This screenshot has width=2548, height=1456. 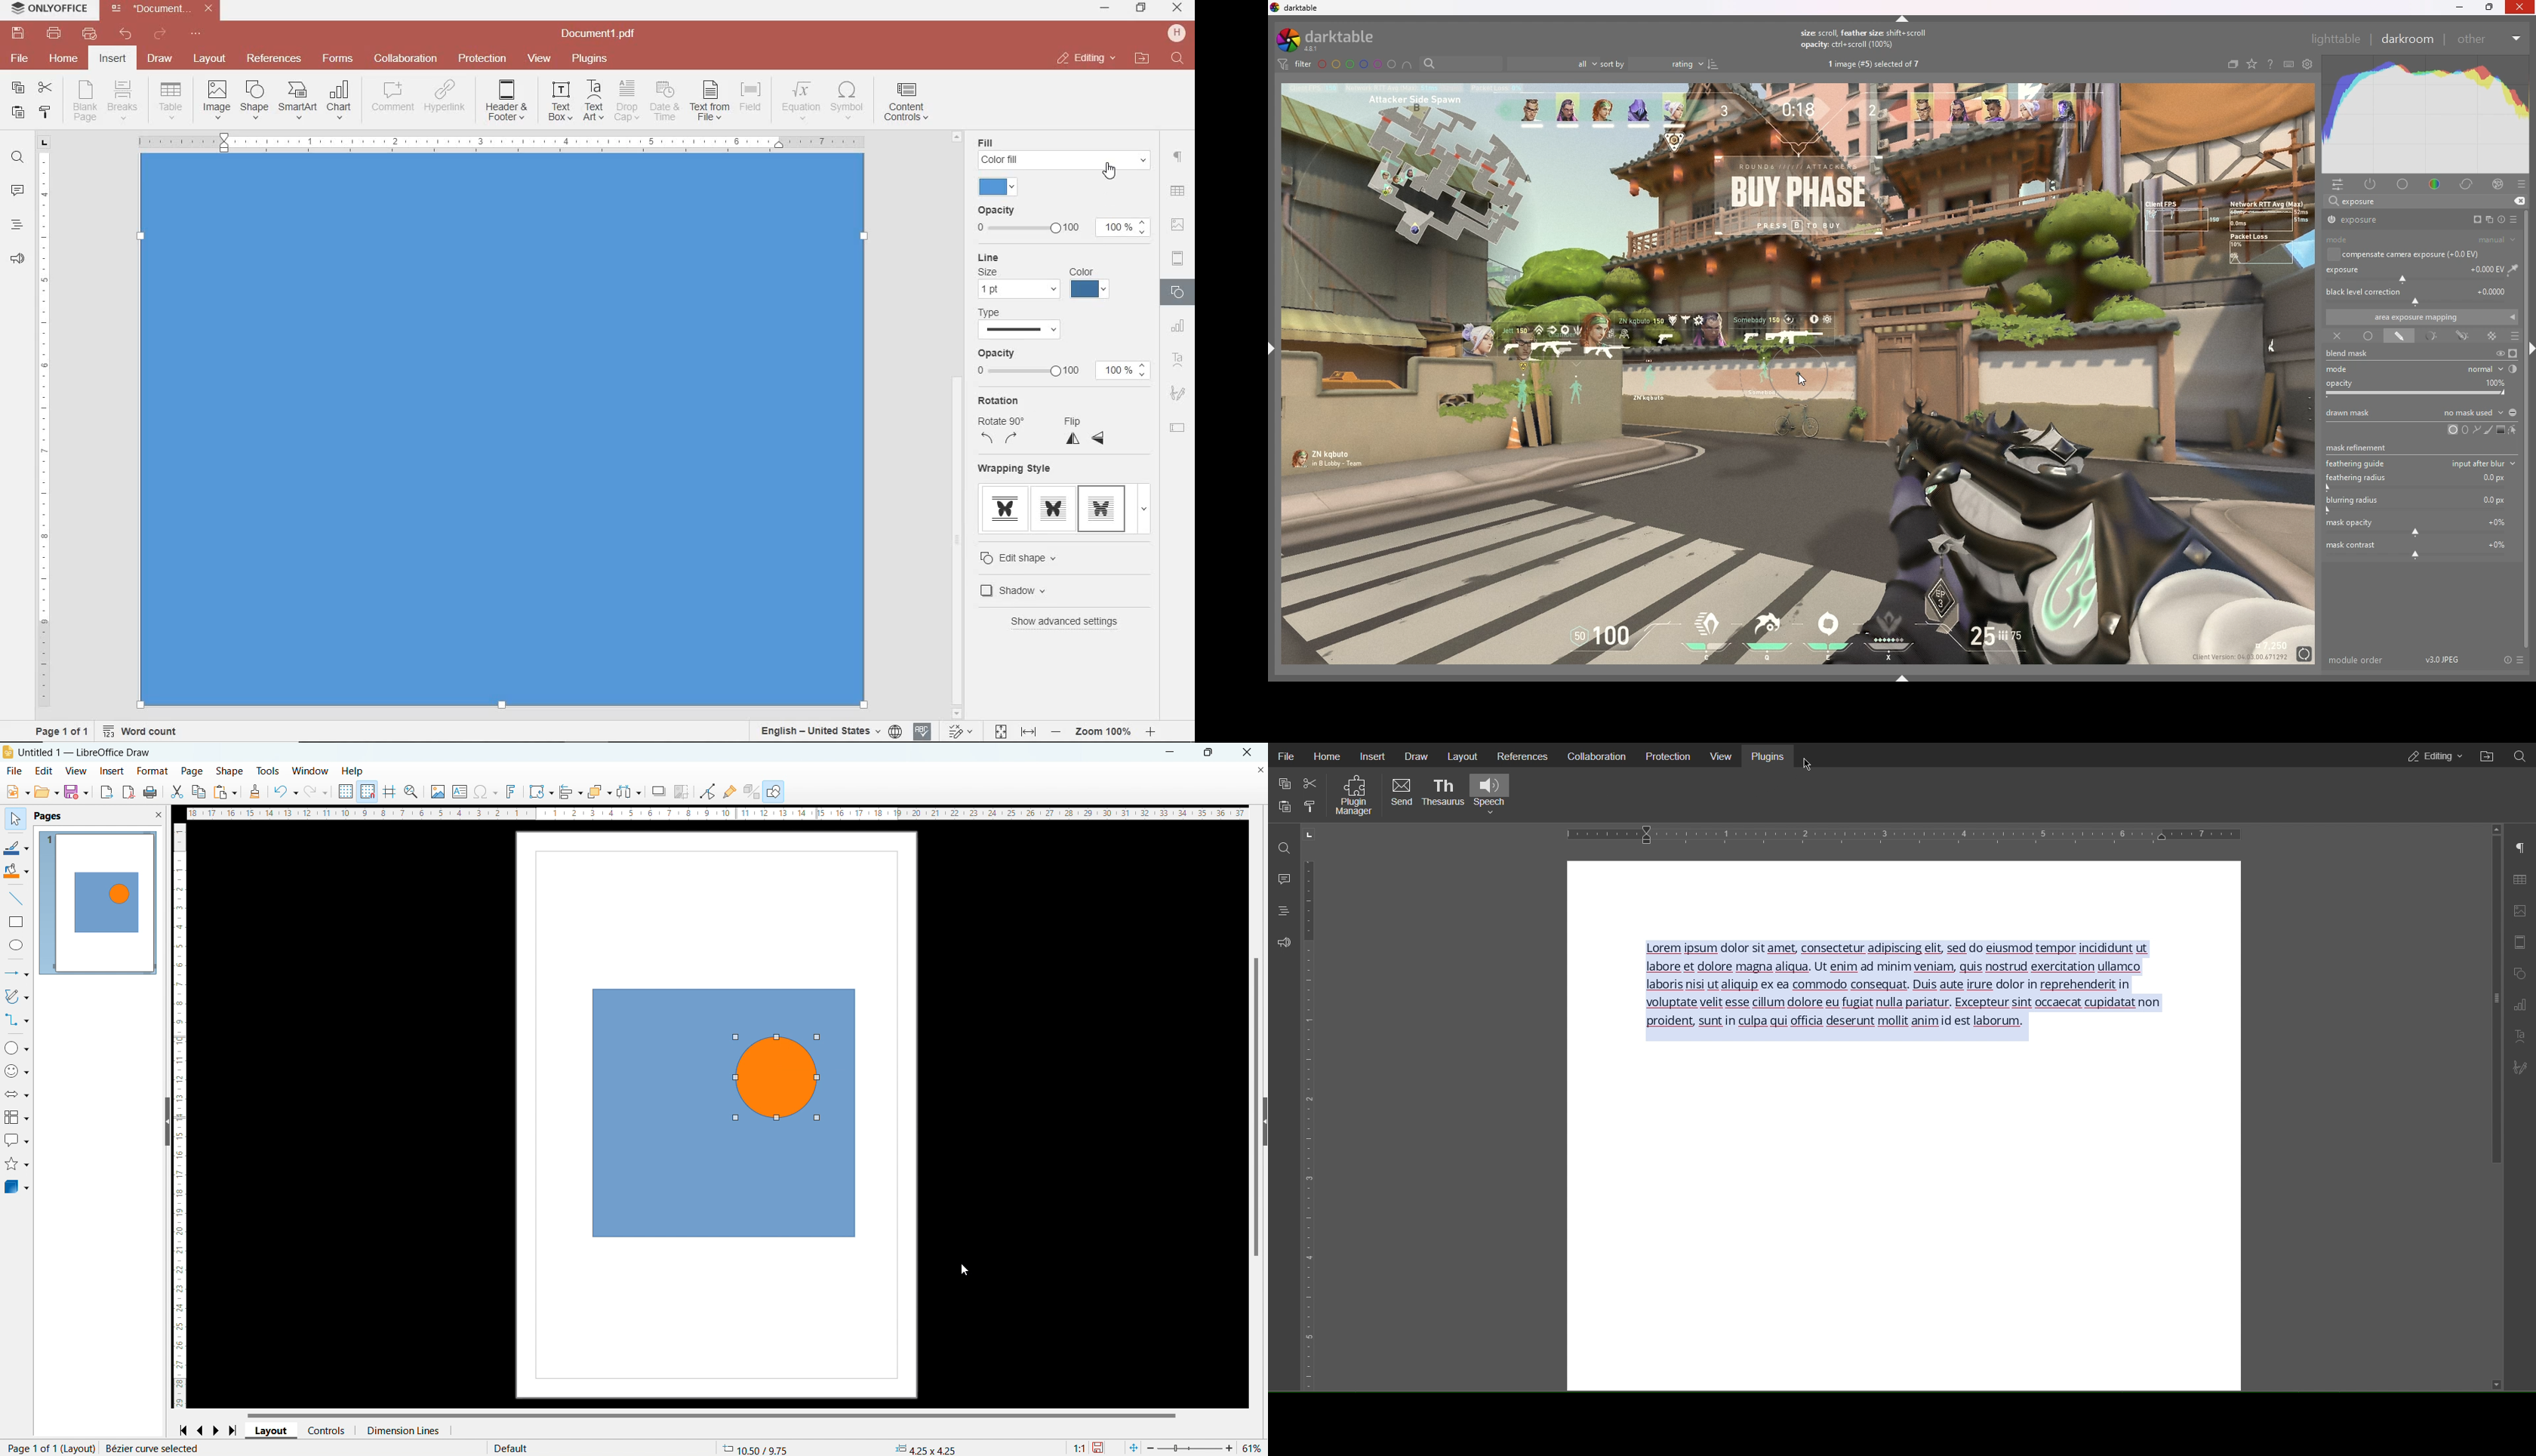 I want to click on insert special characters, so click(x=486, y=792).